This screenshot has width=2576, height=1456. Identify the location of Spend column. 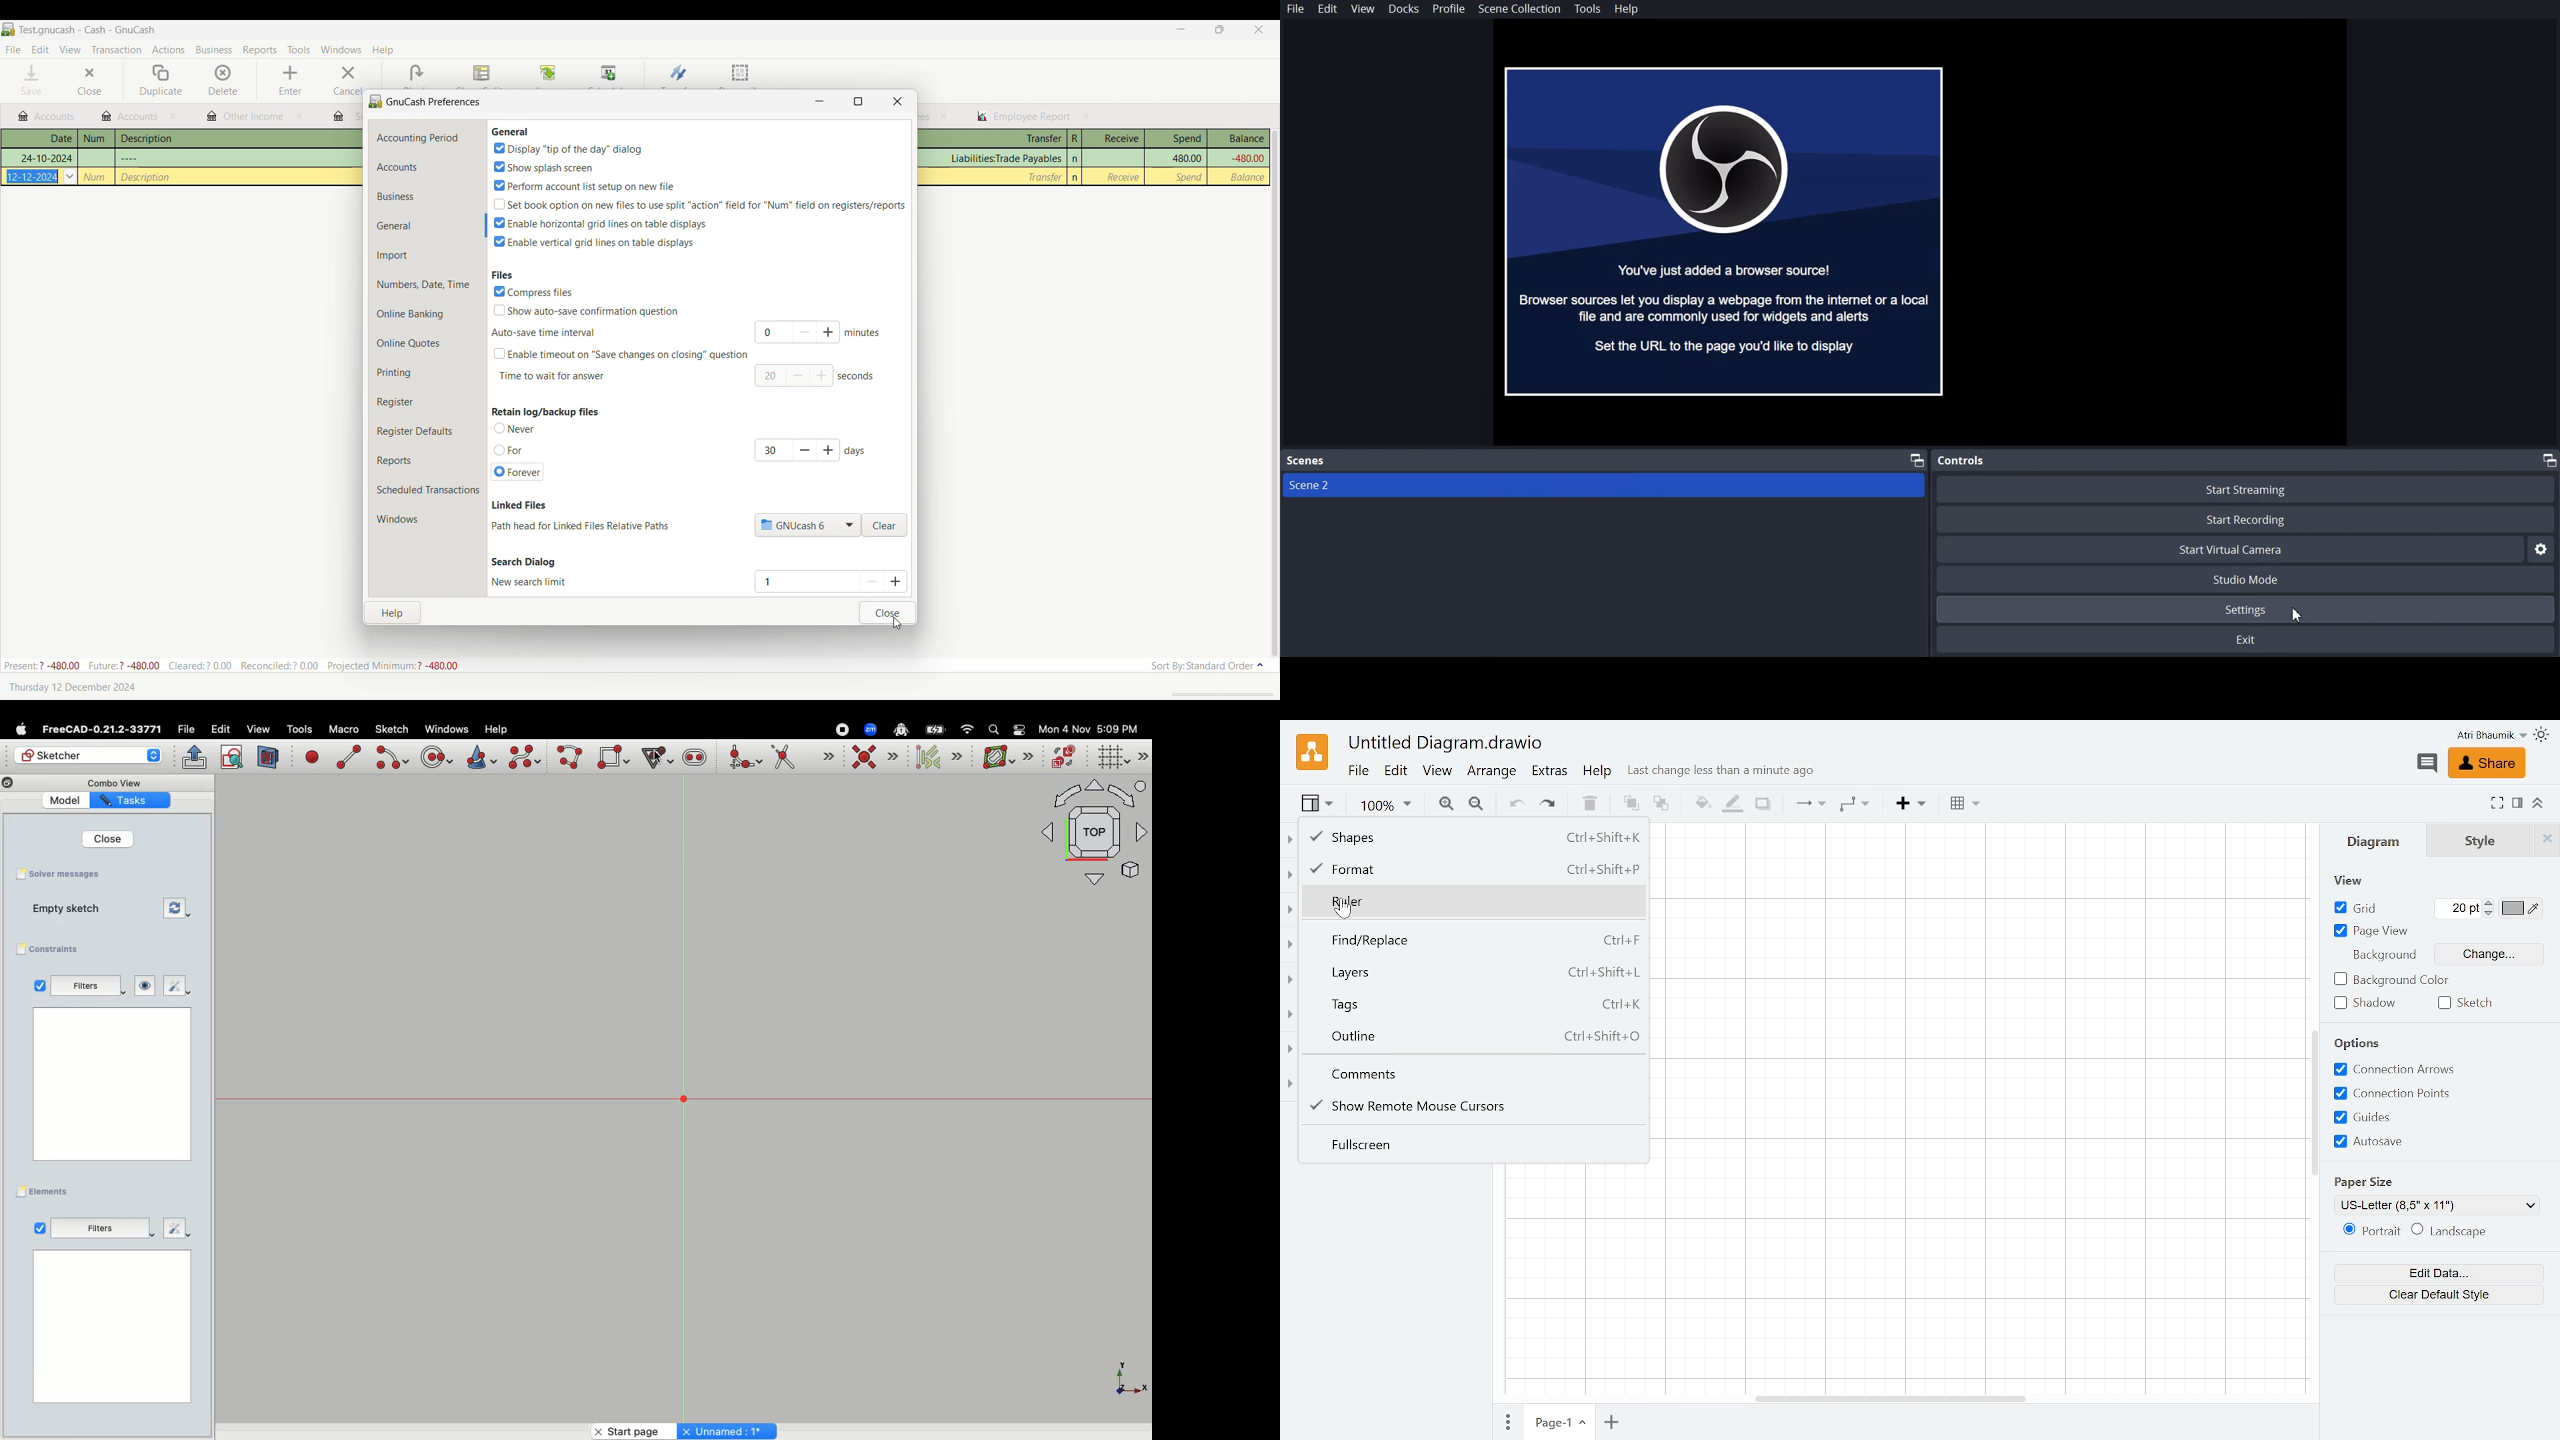
(1186, 157).